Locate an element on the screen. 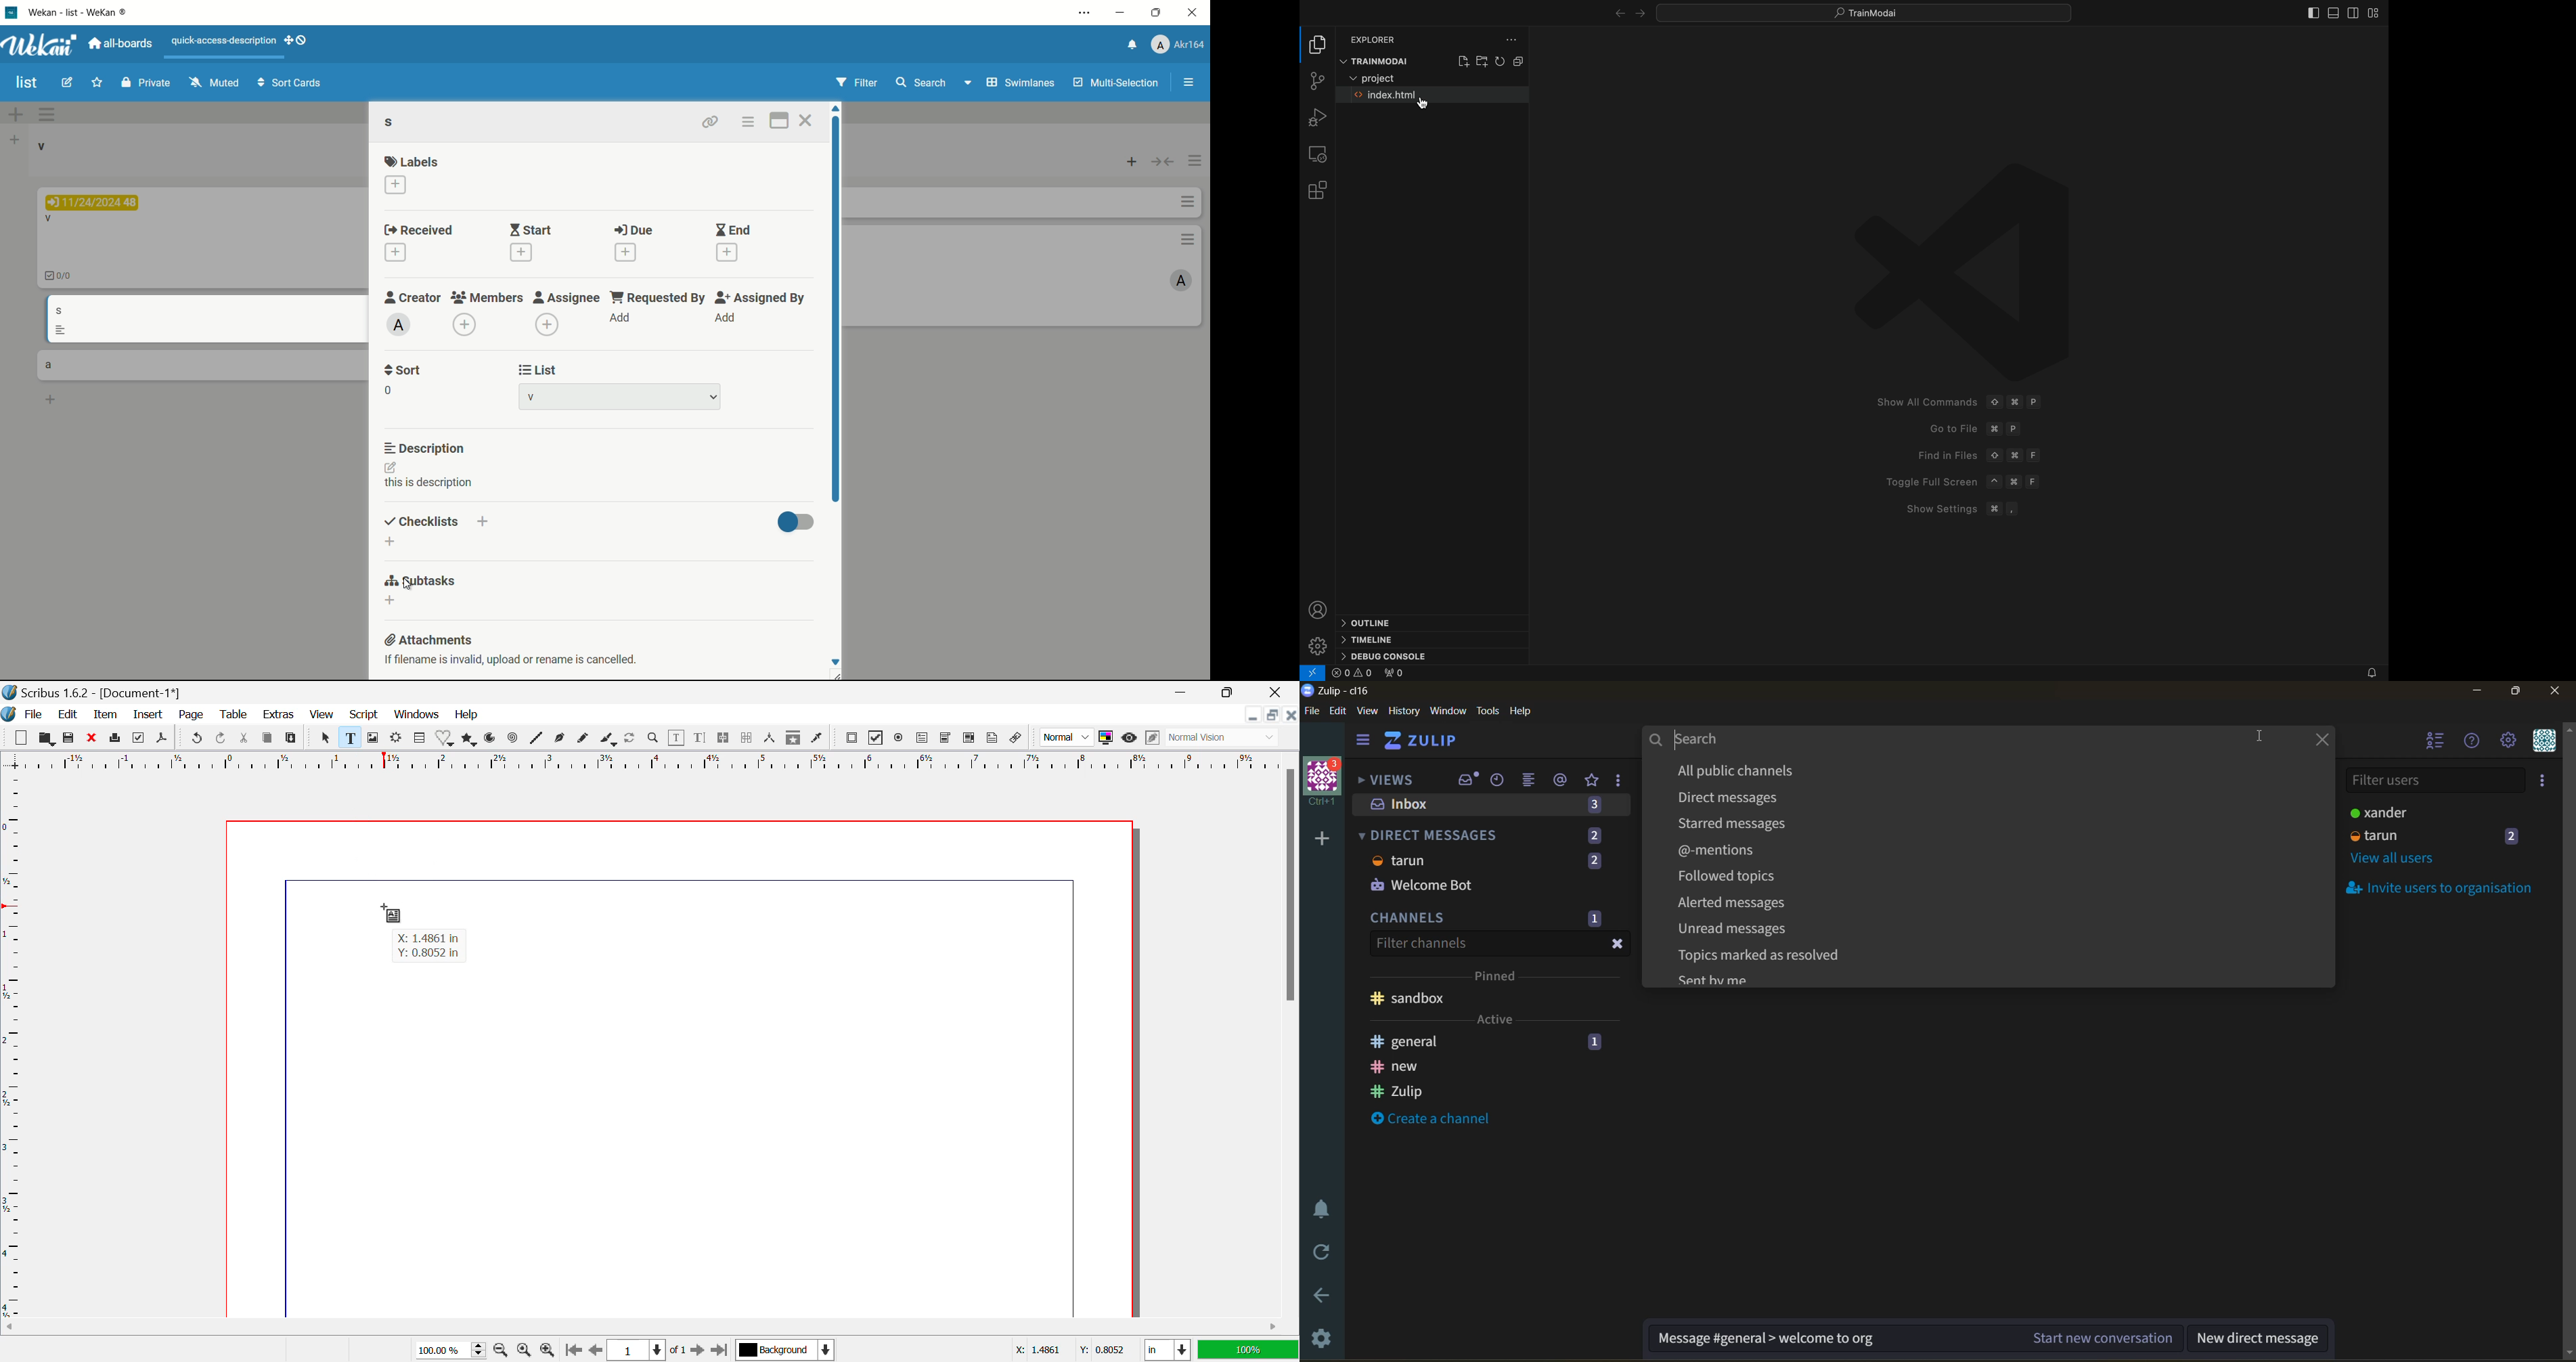 The height and width of the screenshot is (1372, 2576). Open is located at coordinates (46, 738).